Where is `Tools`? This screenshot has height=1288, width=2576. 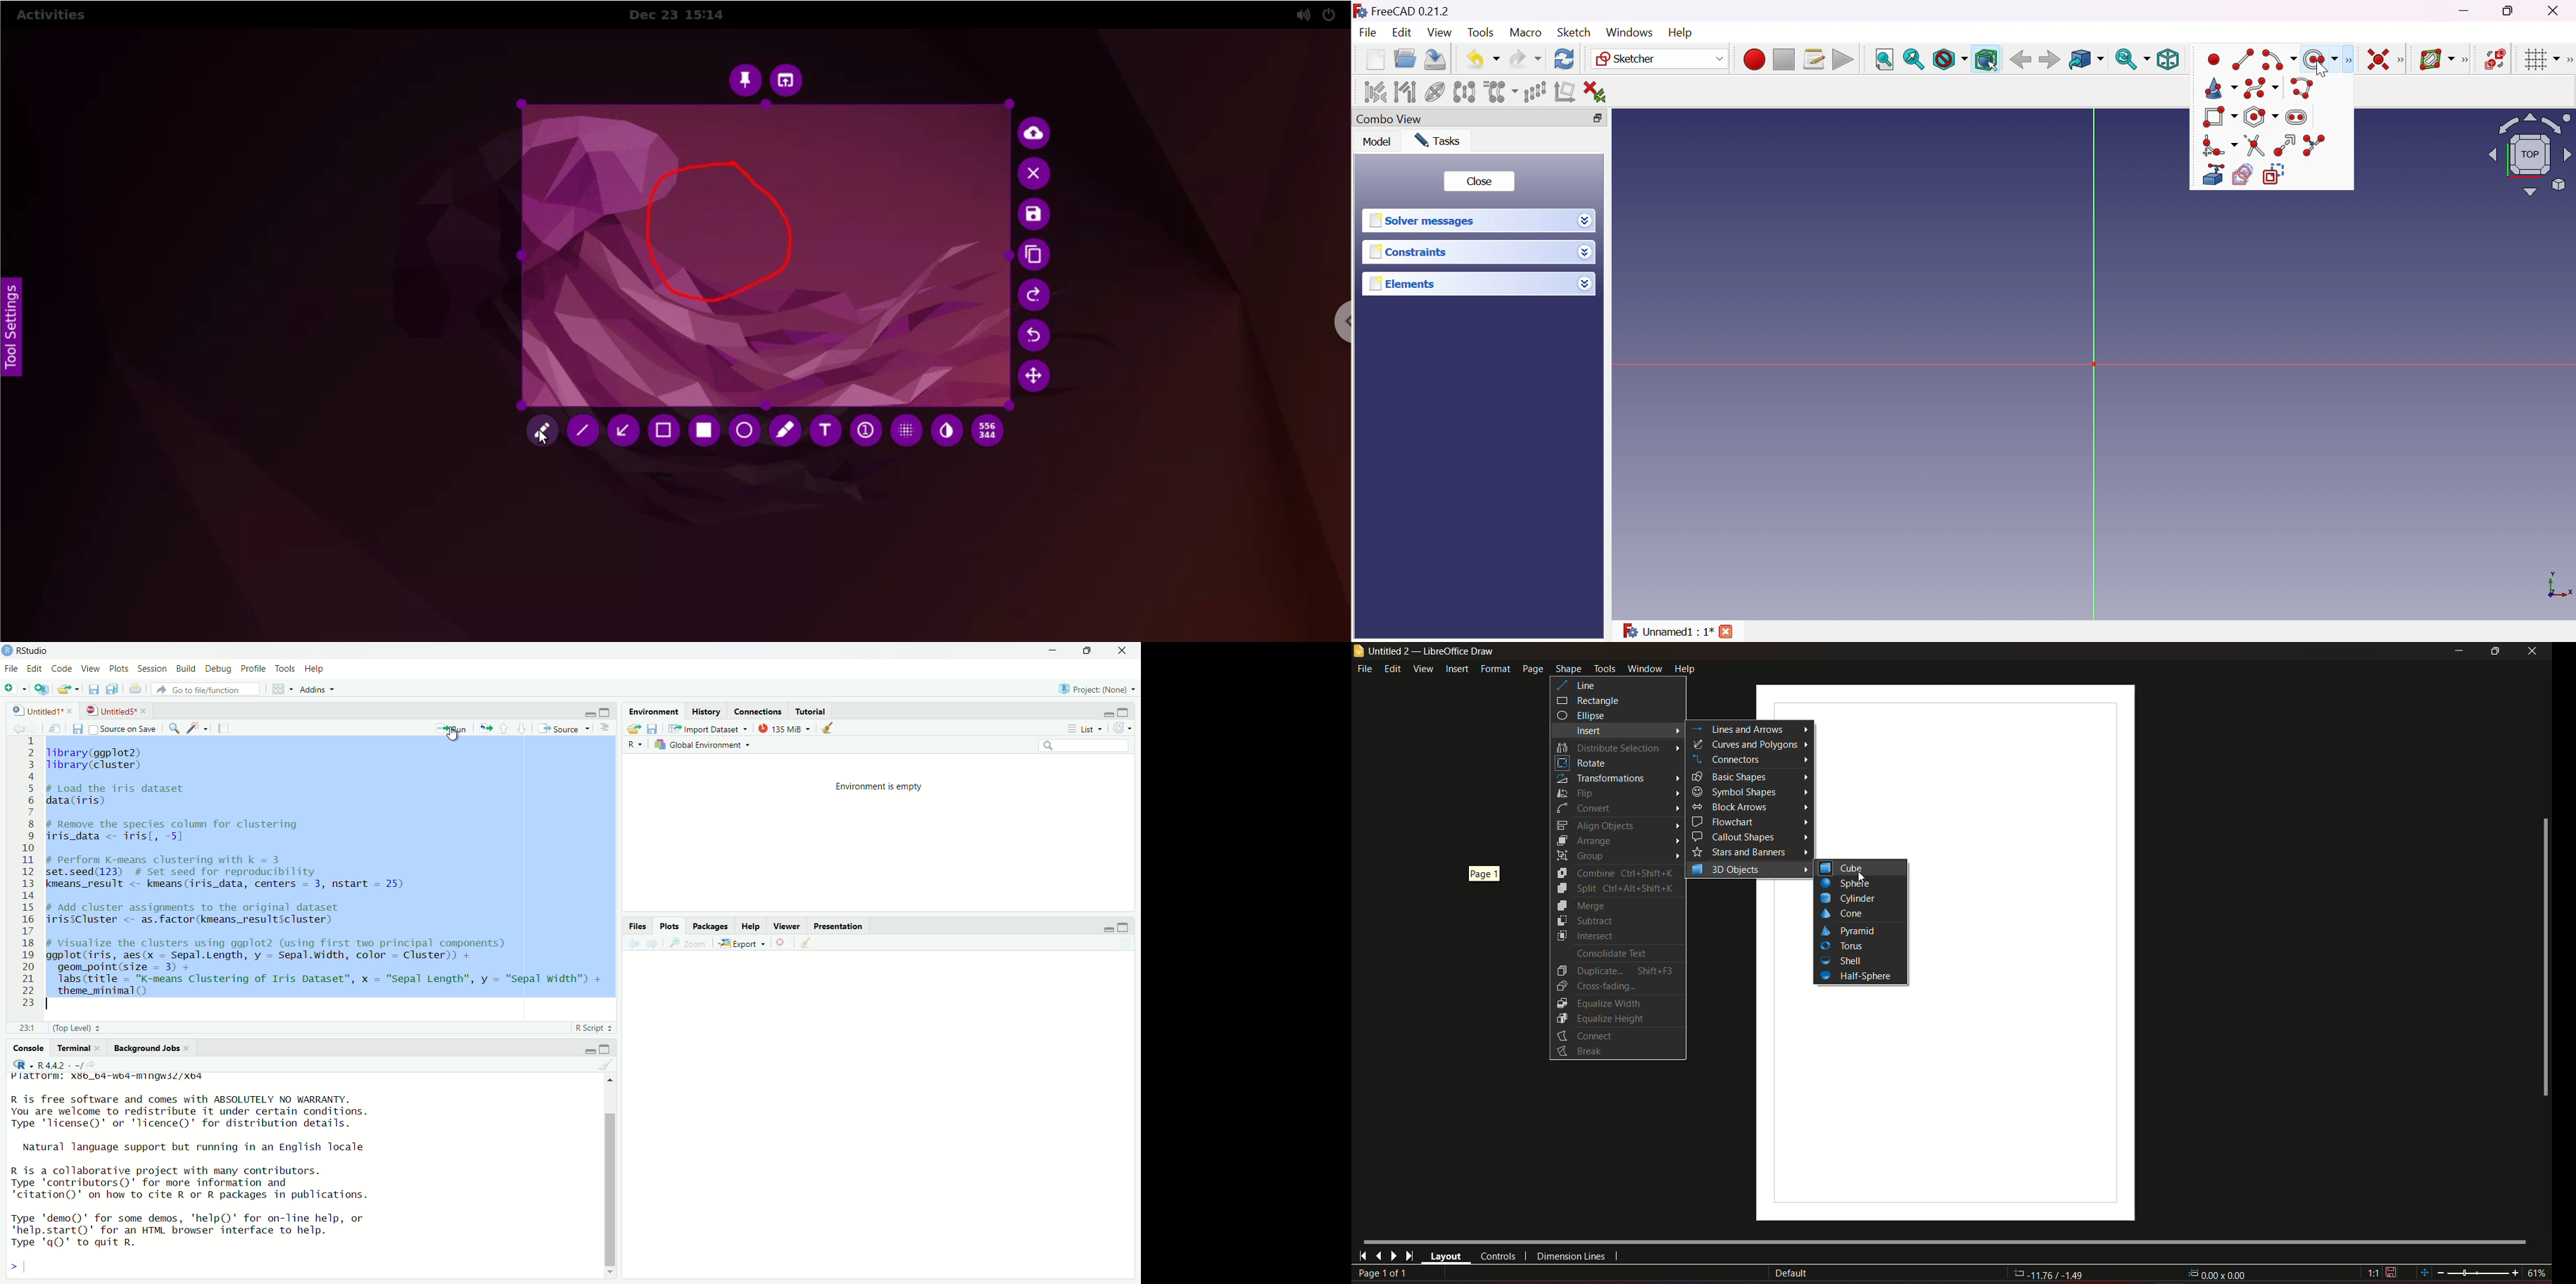
Tools is located at coordinates (1482, 33).